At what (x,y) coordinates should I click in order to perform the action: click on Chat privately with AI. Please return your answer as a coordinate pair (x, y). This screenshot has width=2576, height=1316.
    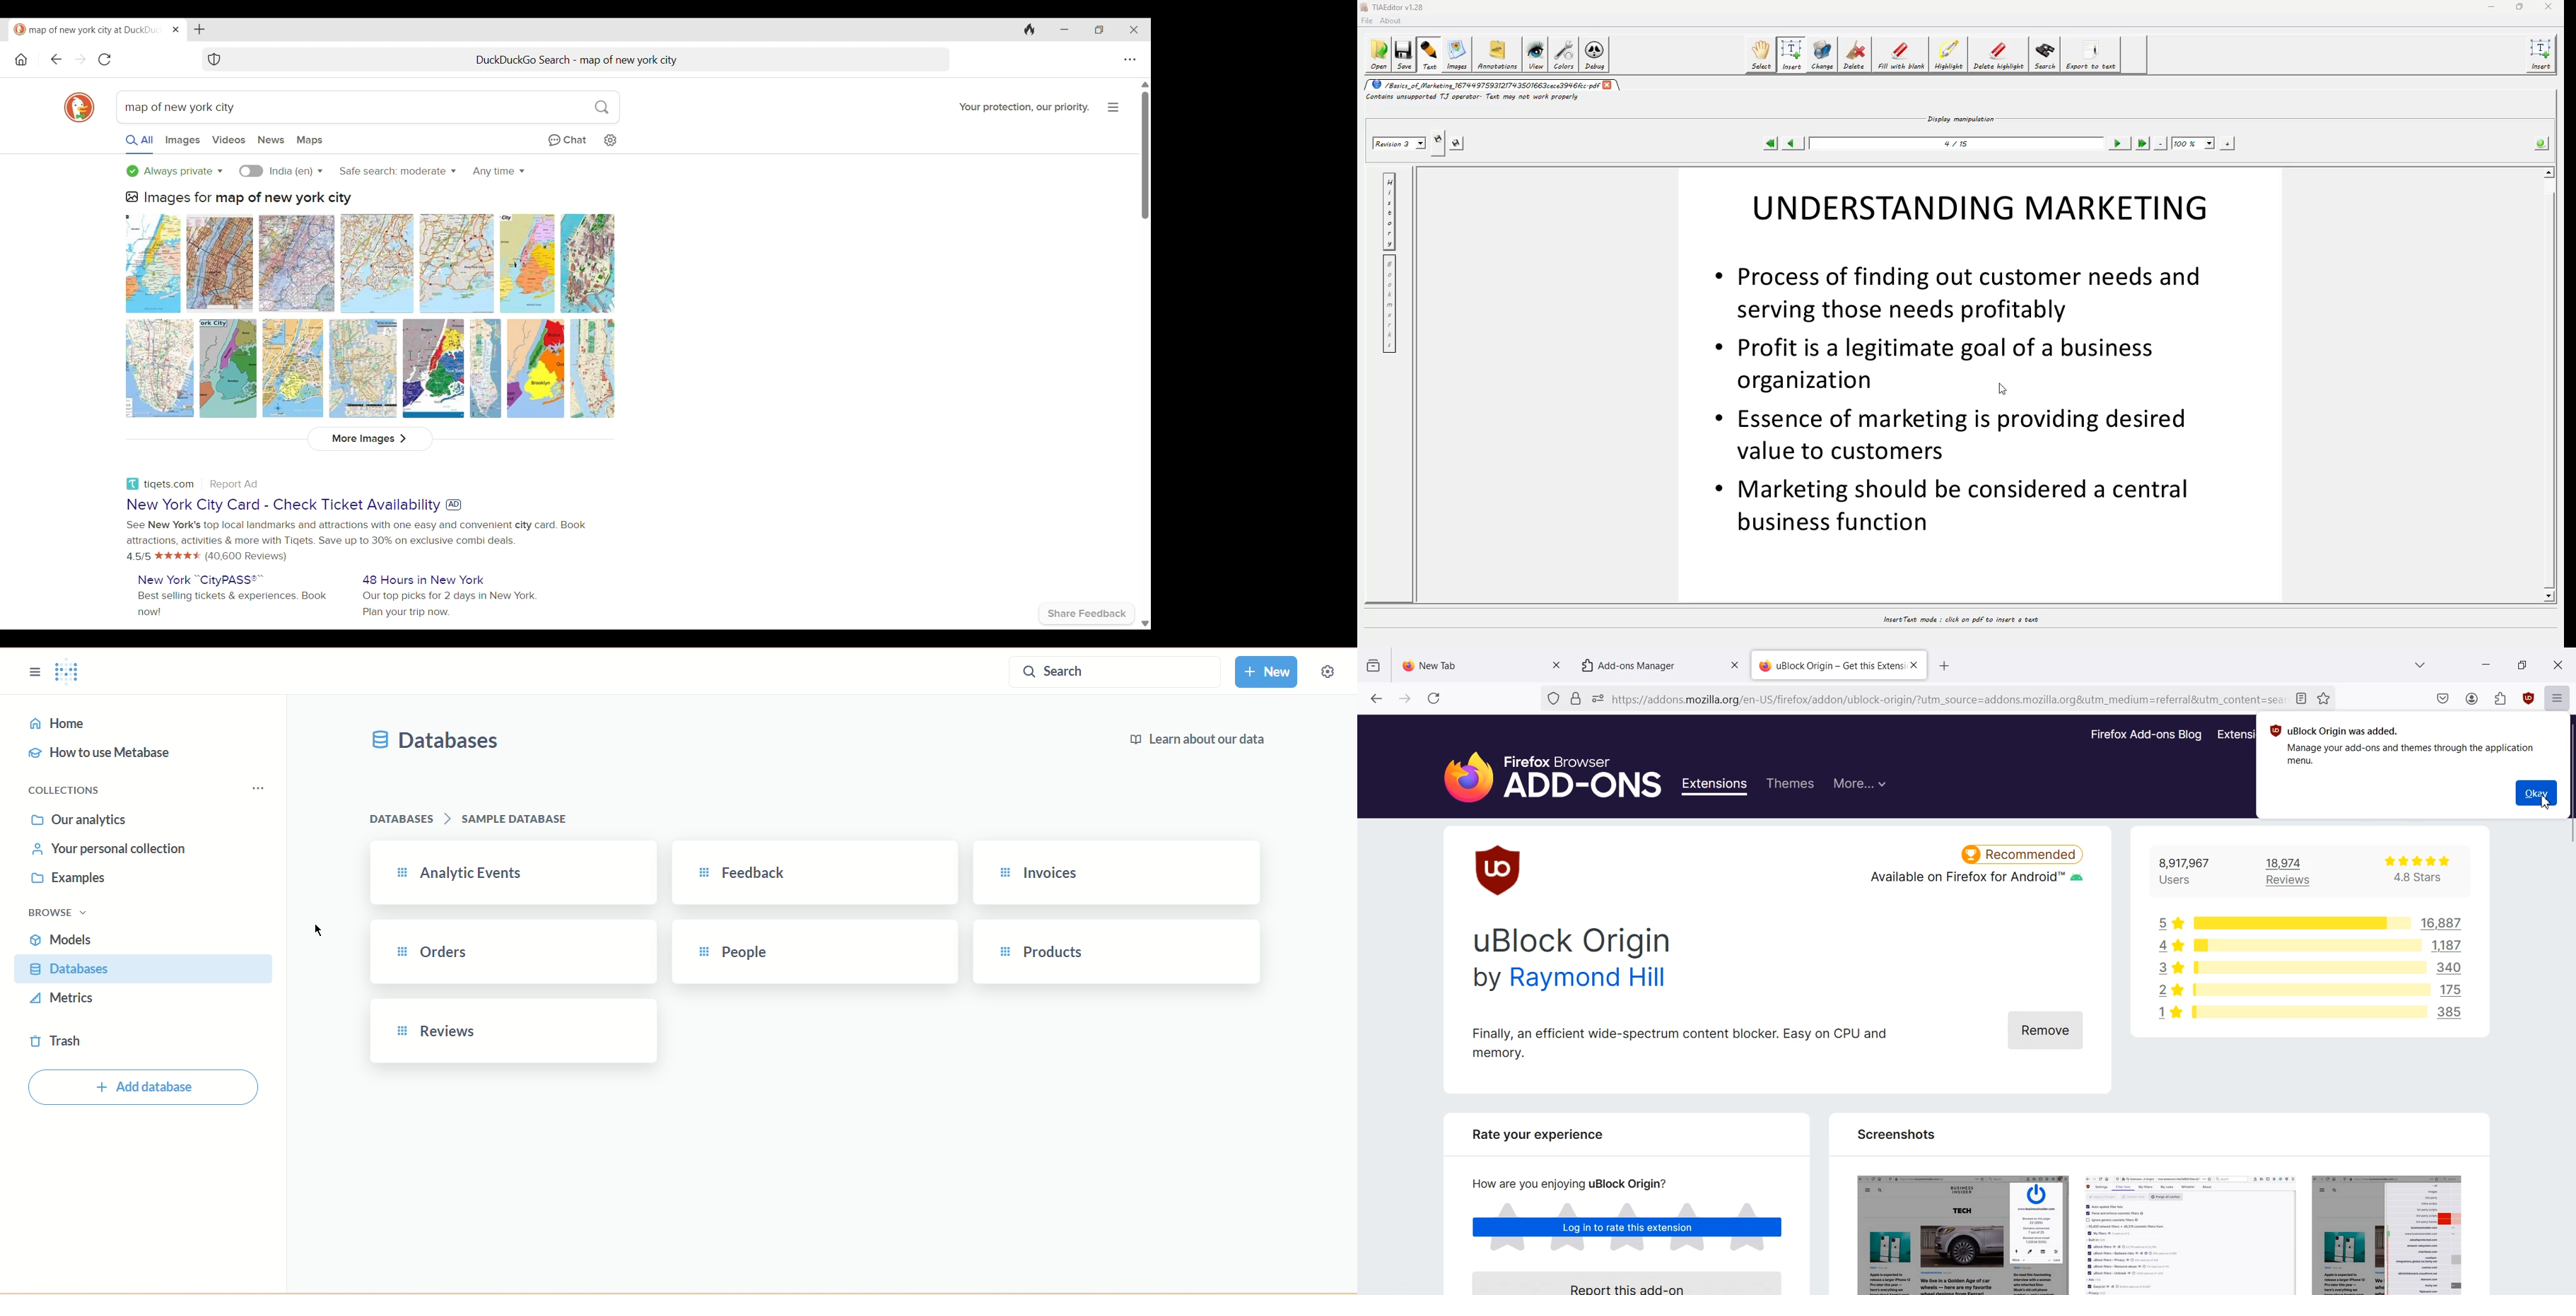
    Looking at the image, I should click on (567, 141).